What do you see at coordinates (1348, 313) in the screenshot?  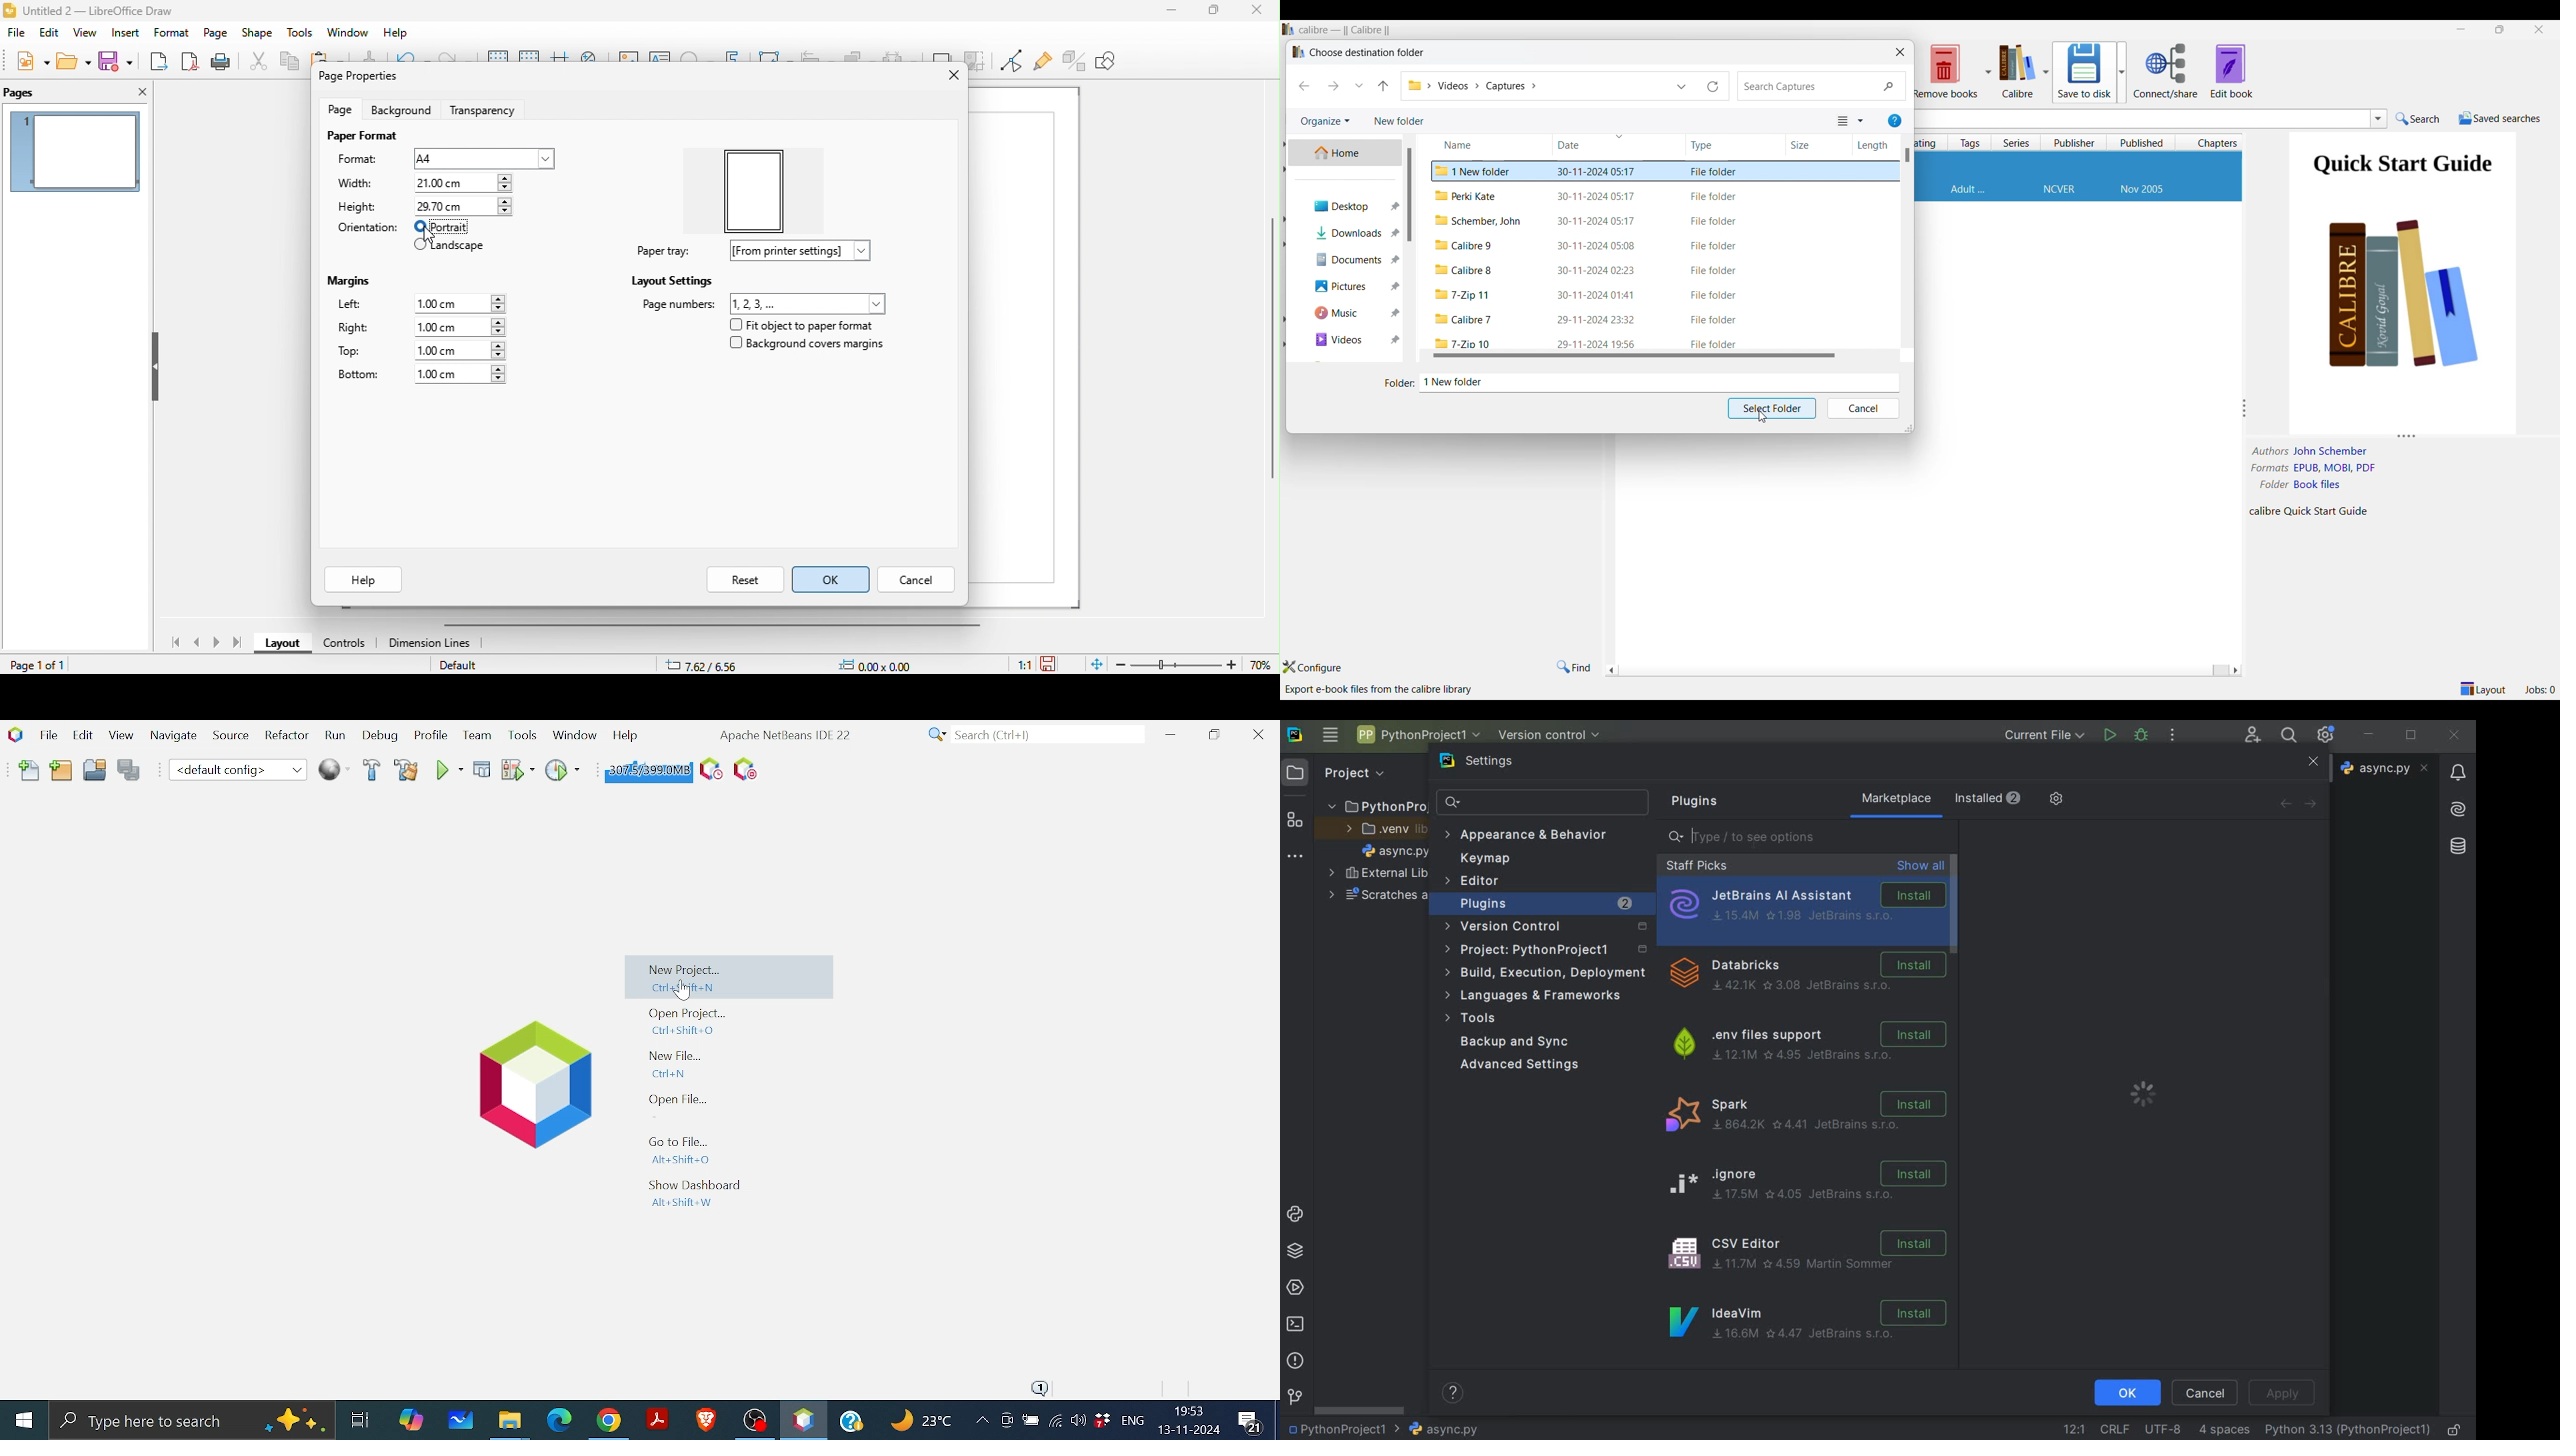 I see `Music` at bounding box center [1348, 313].